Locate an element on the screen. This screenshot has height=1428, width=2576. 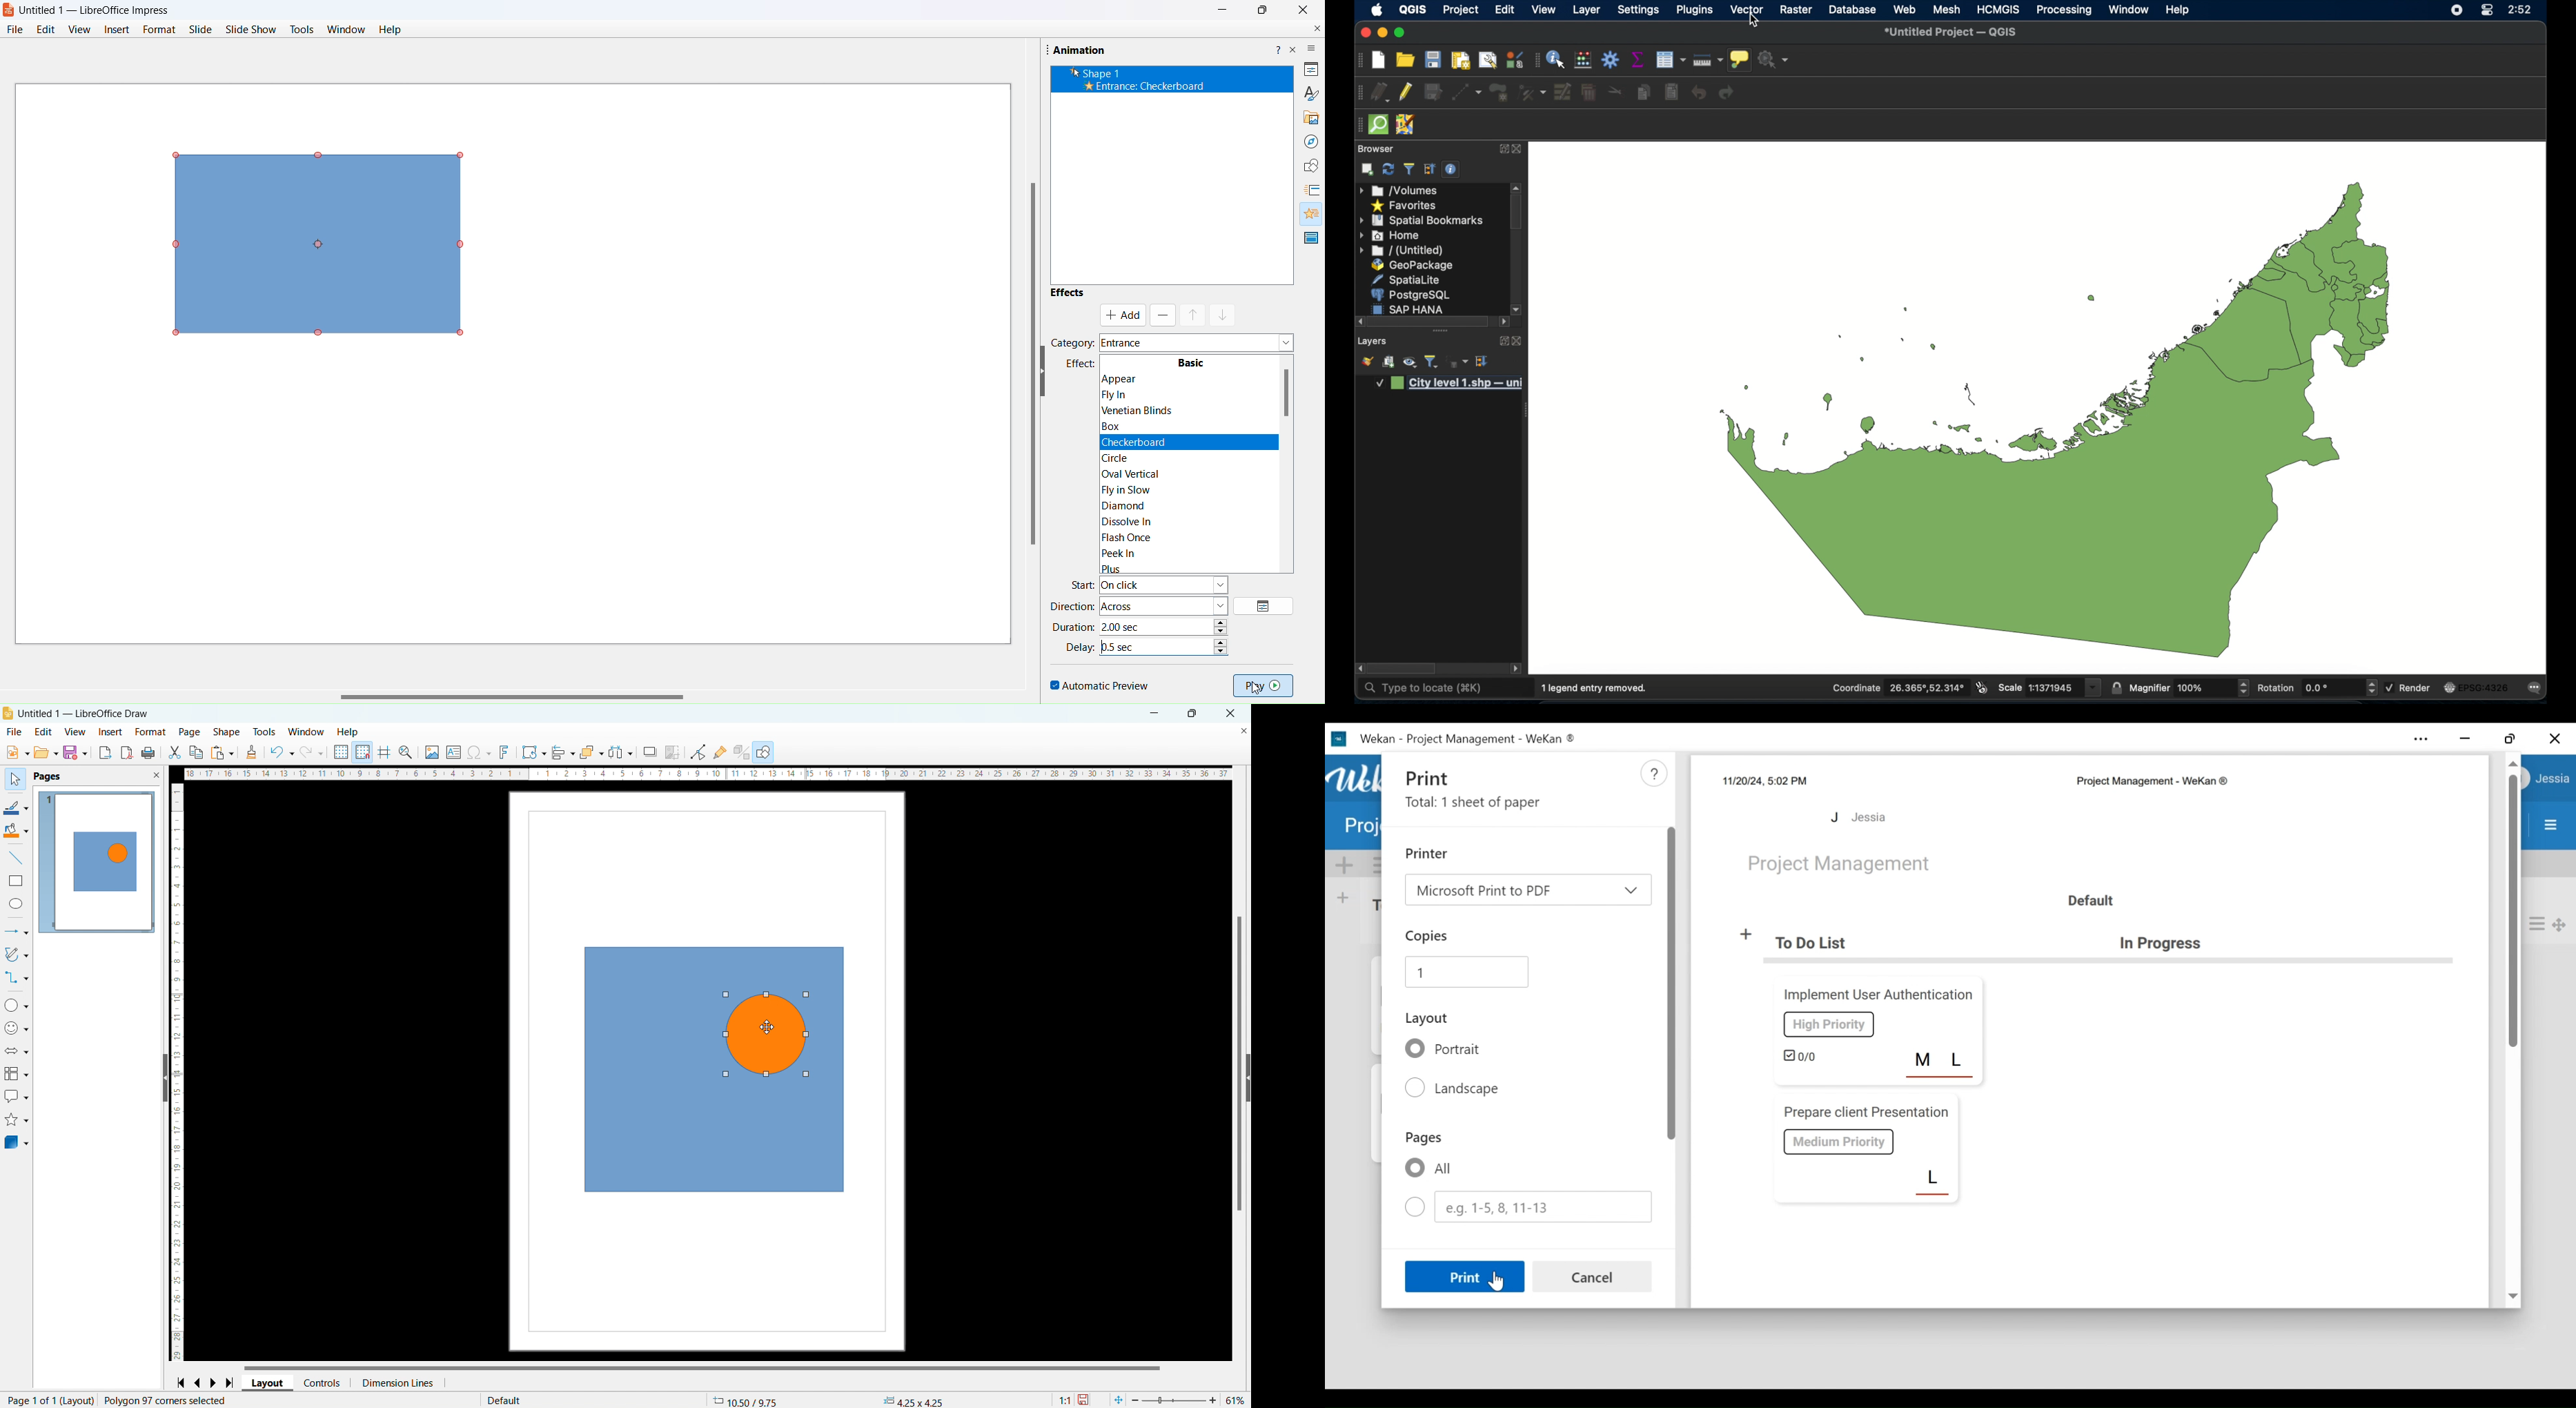
shadow is located at coordinates (650, 752).